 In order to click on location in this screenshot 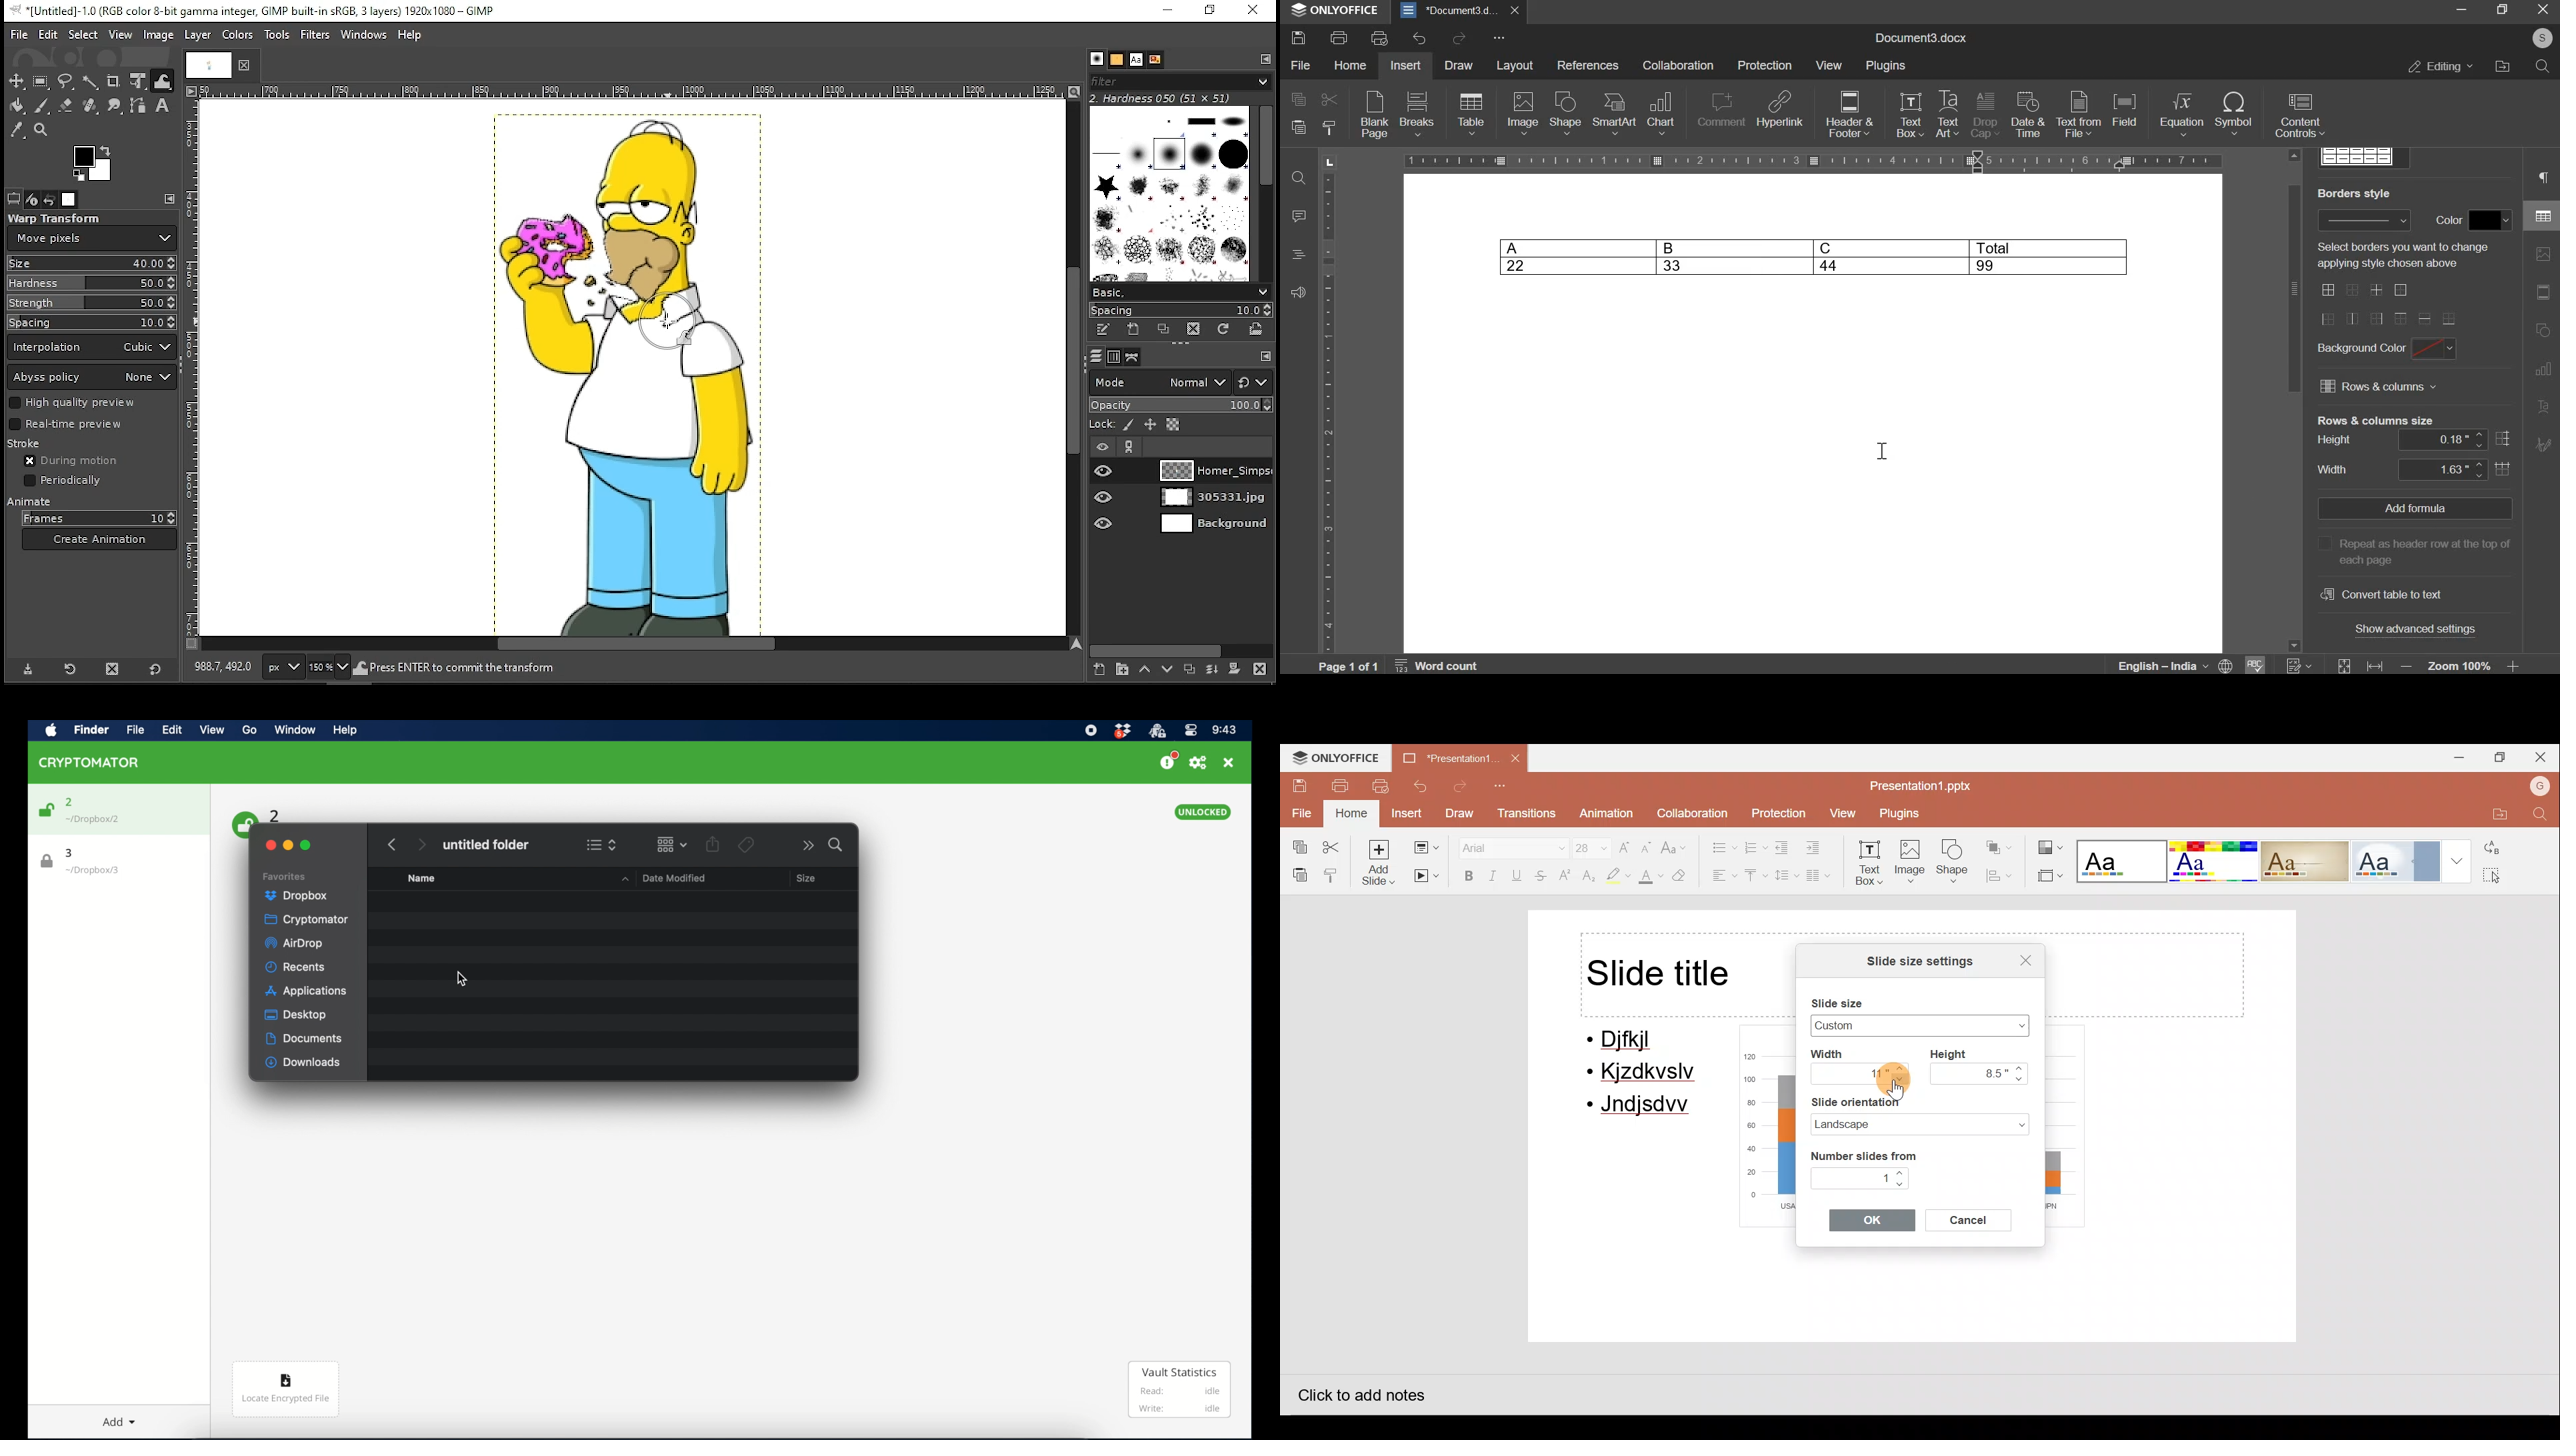, I will do `click(93, 871)`.